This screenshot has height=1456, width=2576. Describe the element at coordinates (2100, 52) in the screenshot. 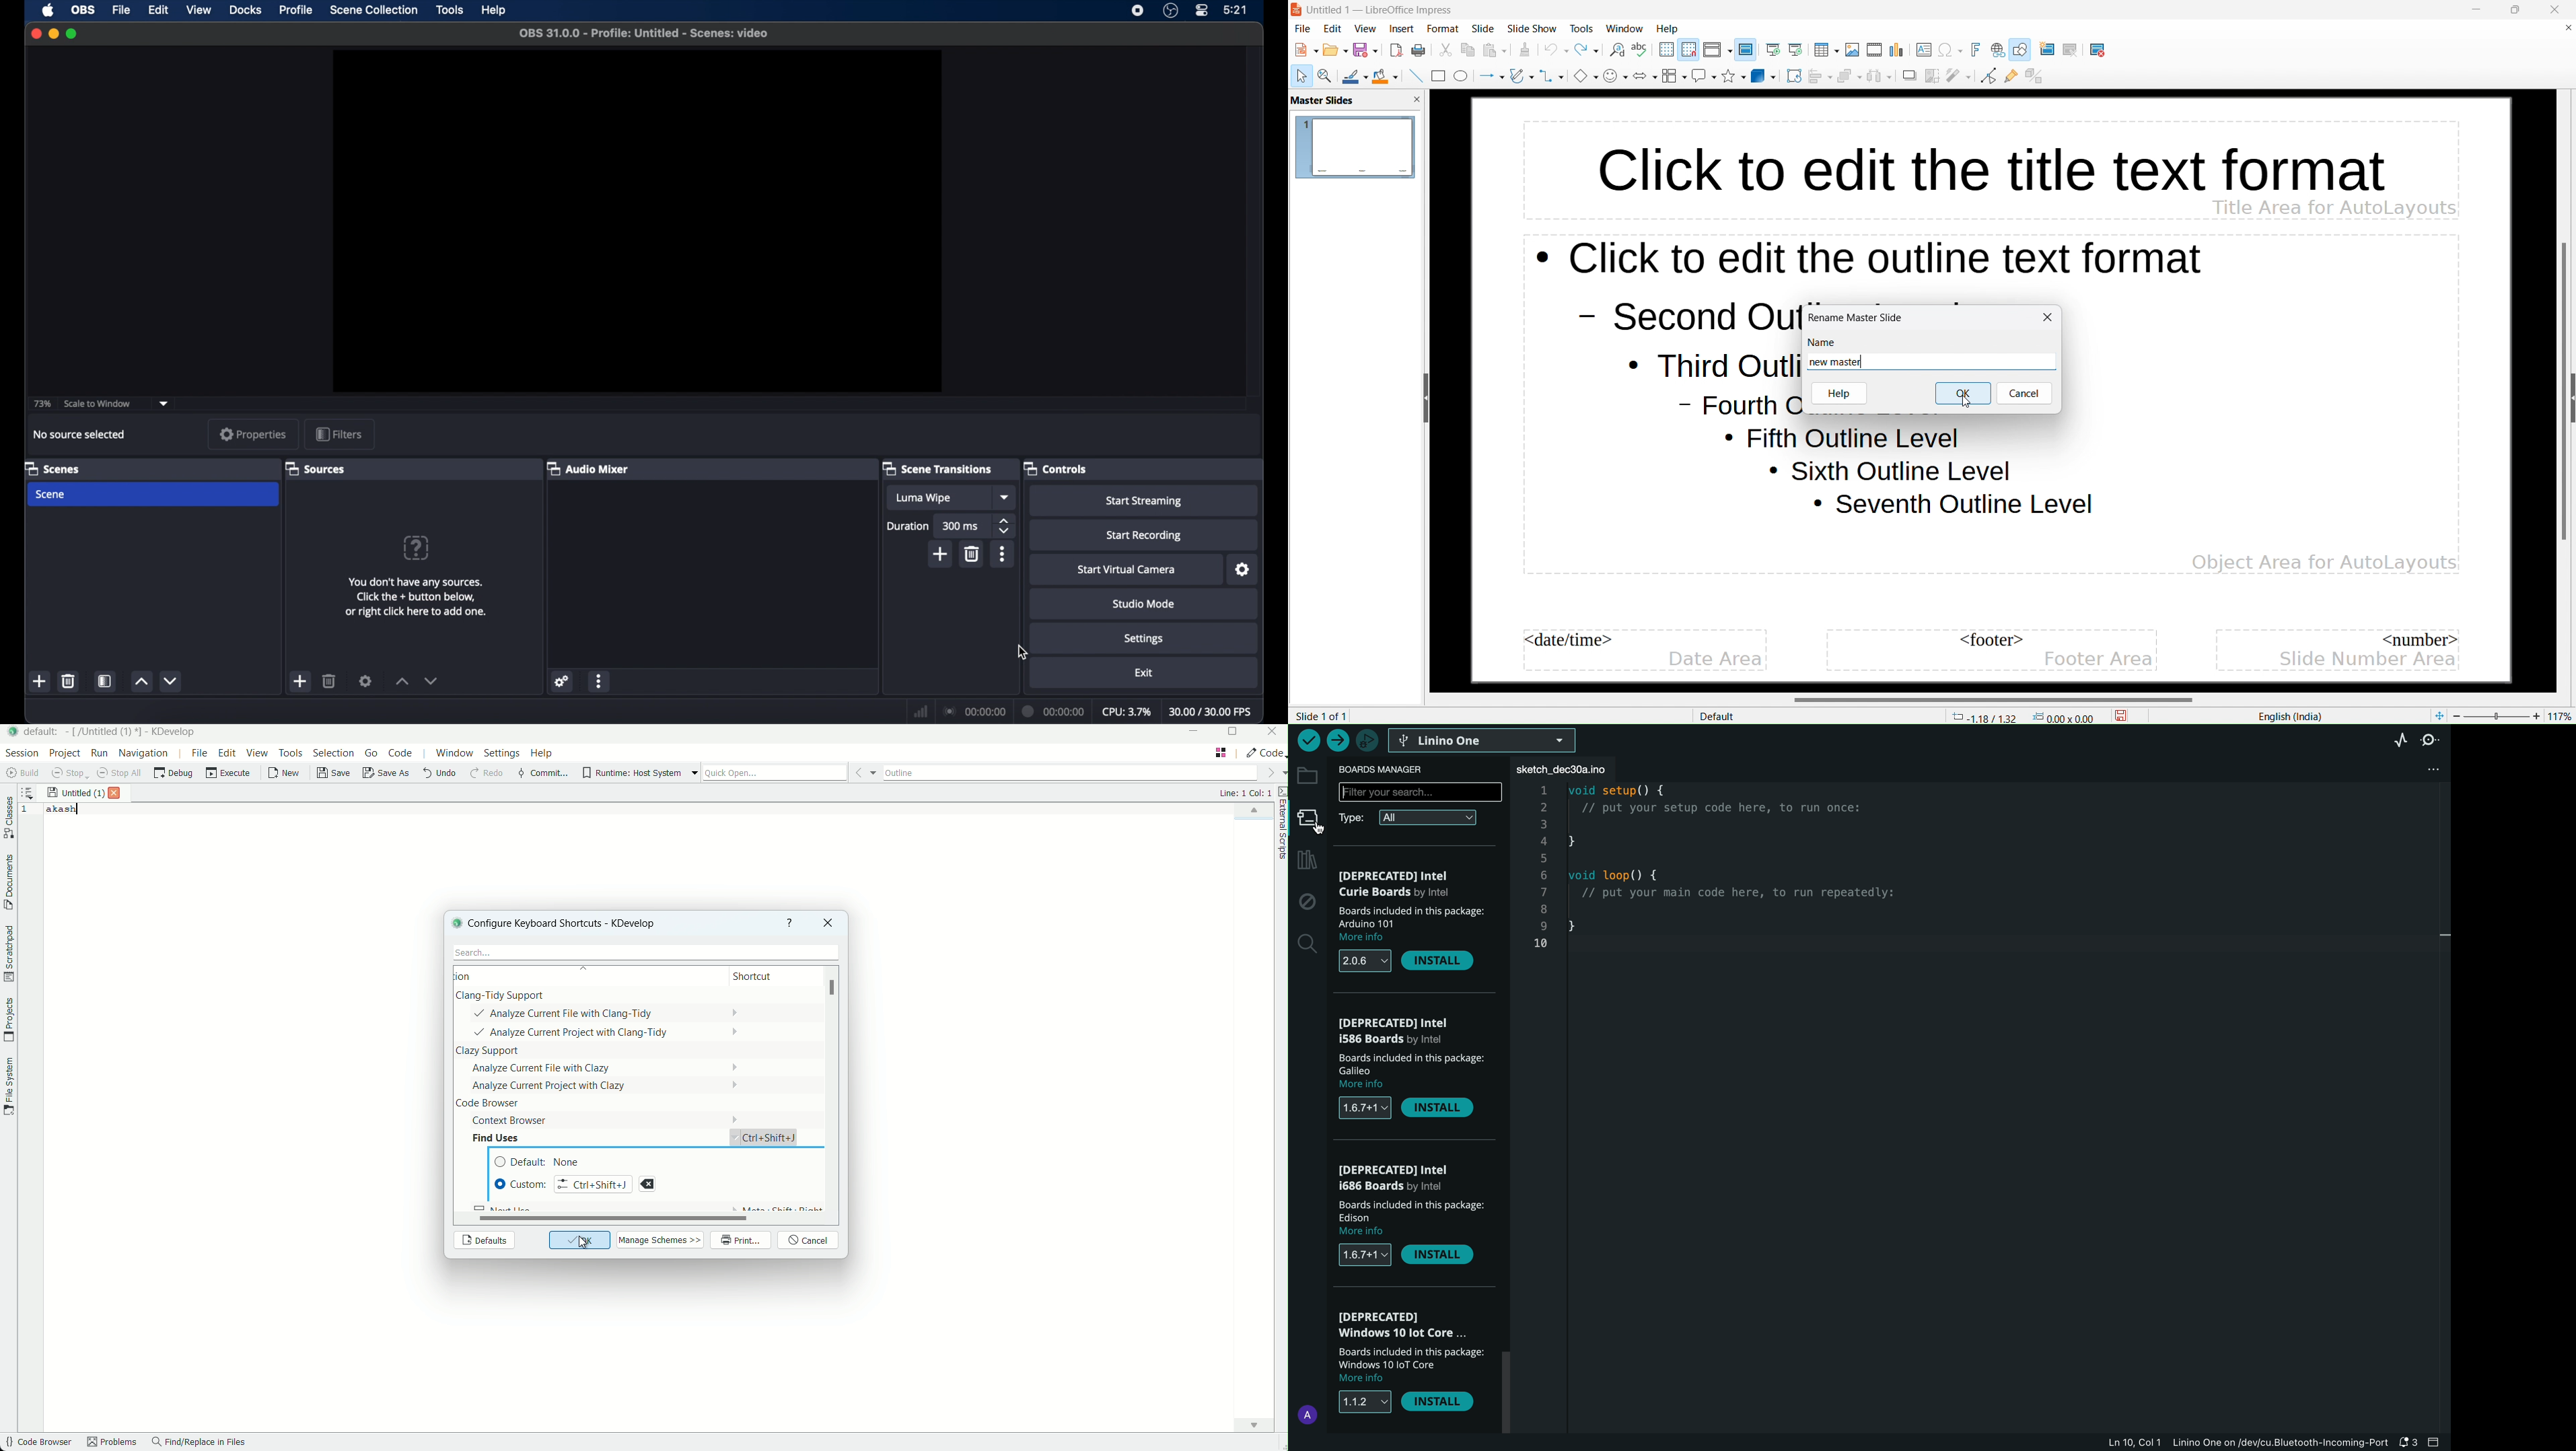

I see `delete slide` at that location.